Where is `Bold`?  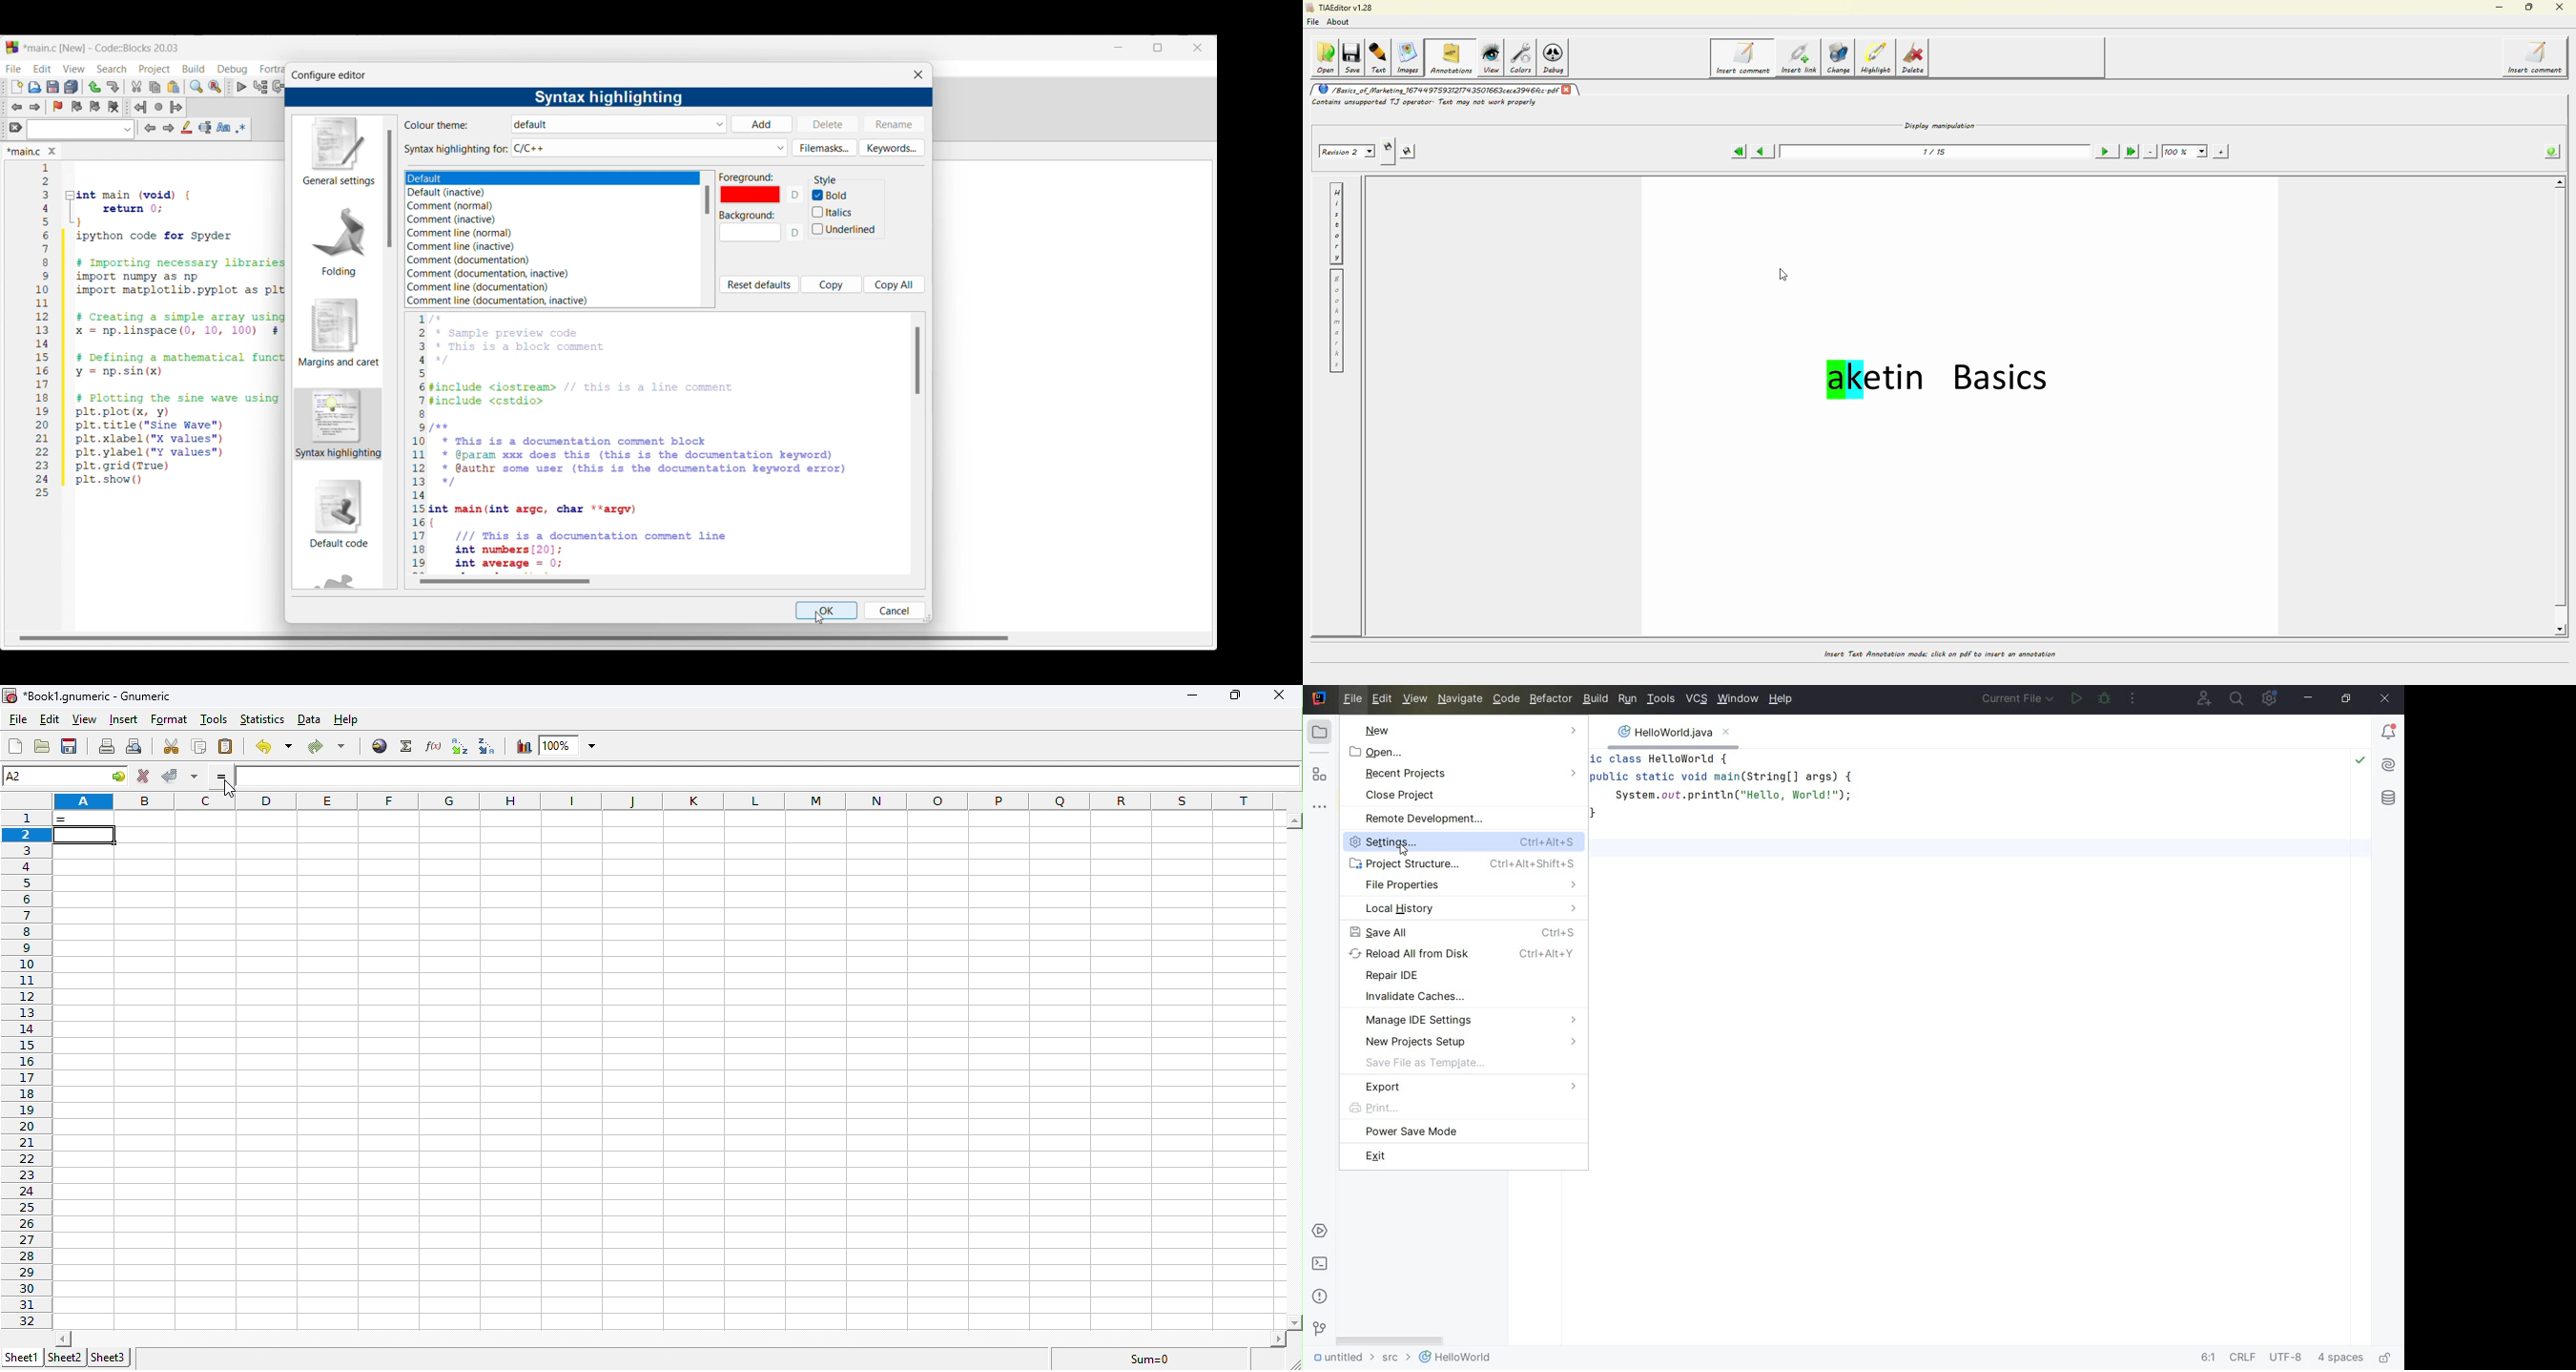
Bold is located at coordinates (853, 194).